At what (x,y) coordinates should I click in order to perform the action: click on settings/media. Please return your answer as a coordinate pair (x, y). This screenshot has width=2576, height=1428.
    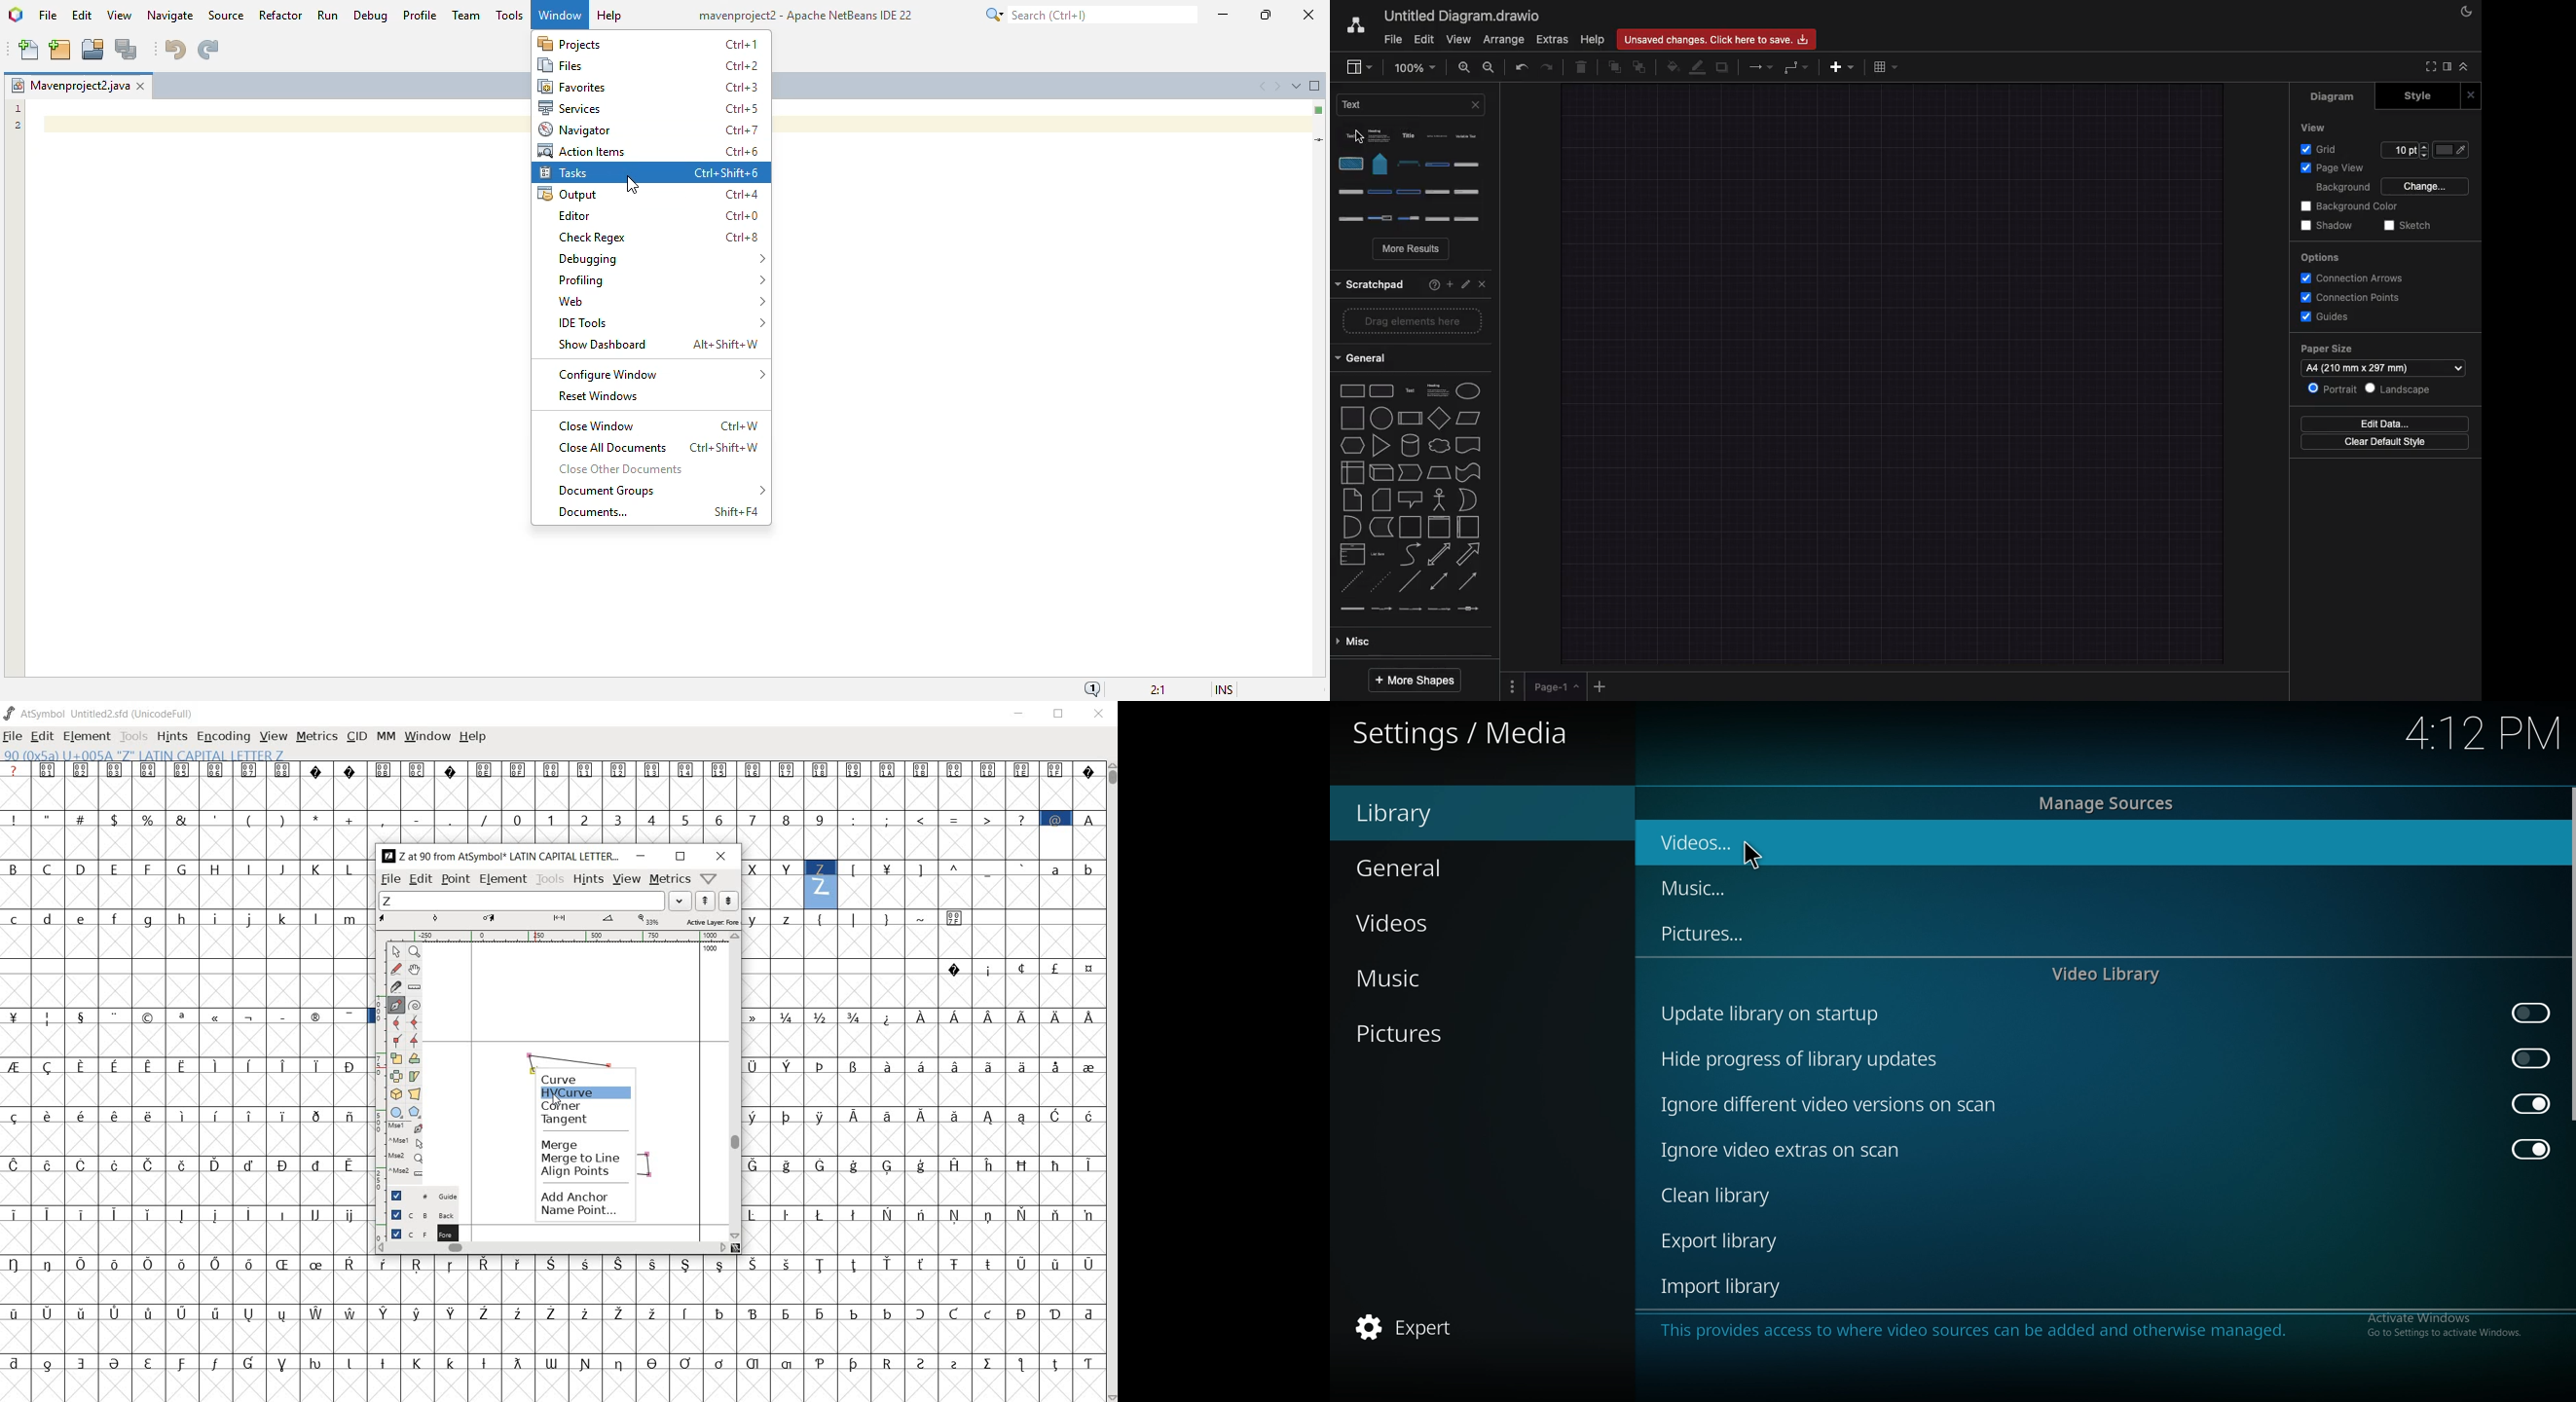
    Looking at the image, I should click on (1471, 732).